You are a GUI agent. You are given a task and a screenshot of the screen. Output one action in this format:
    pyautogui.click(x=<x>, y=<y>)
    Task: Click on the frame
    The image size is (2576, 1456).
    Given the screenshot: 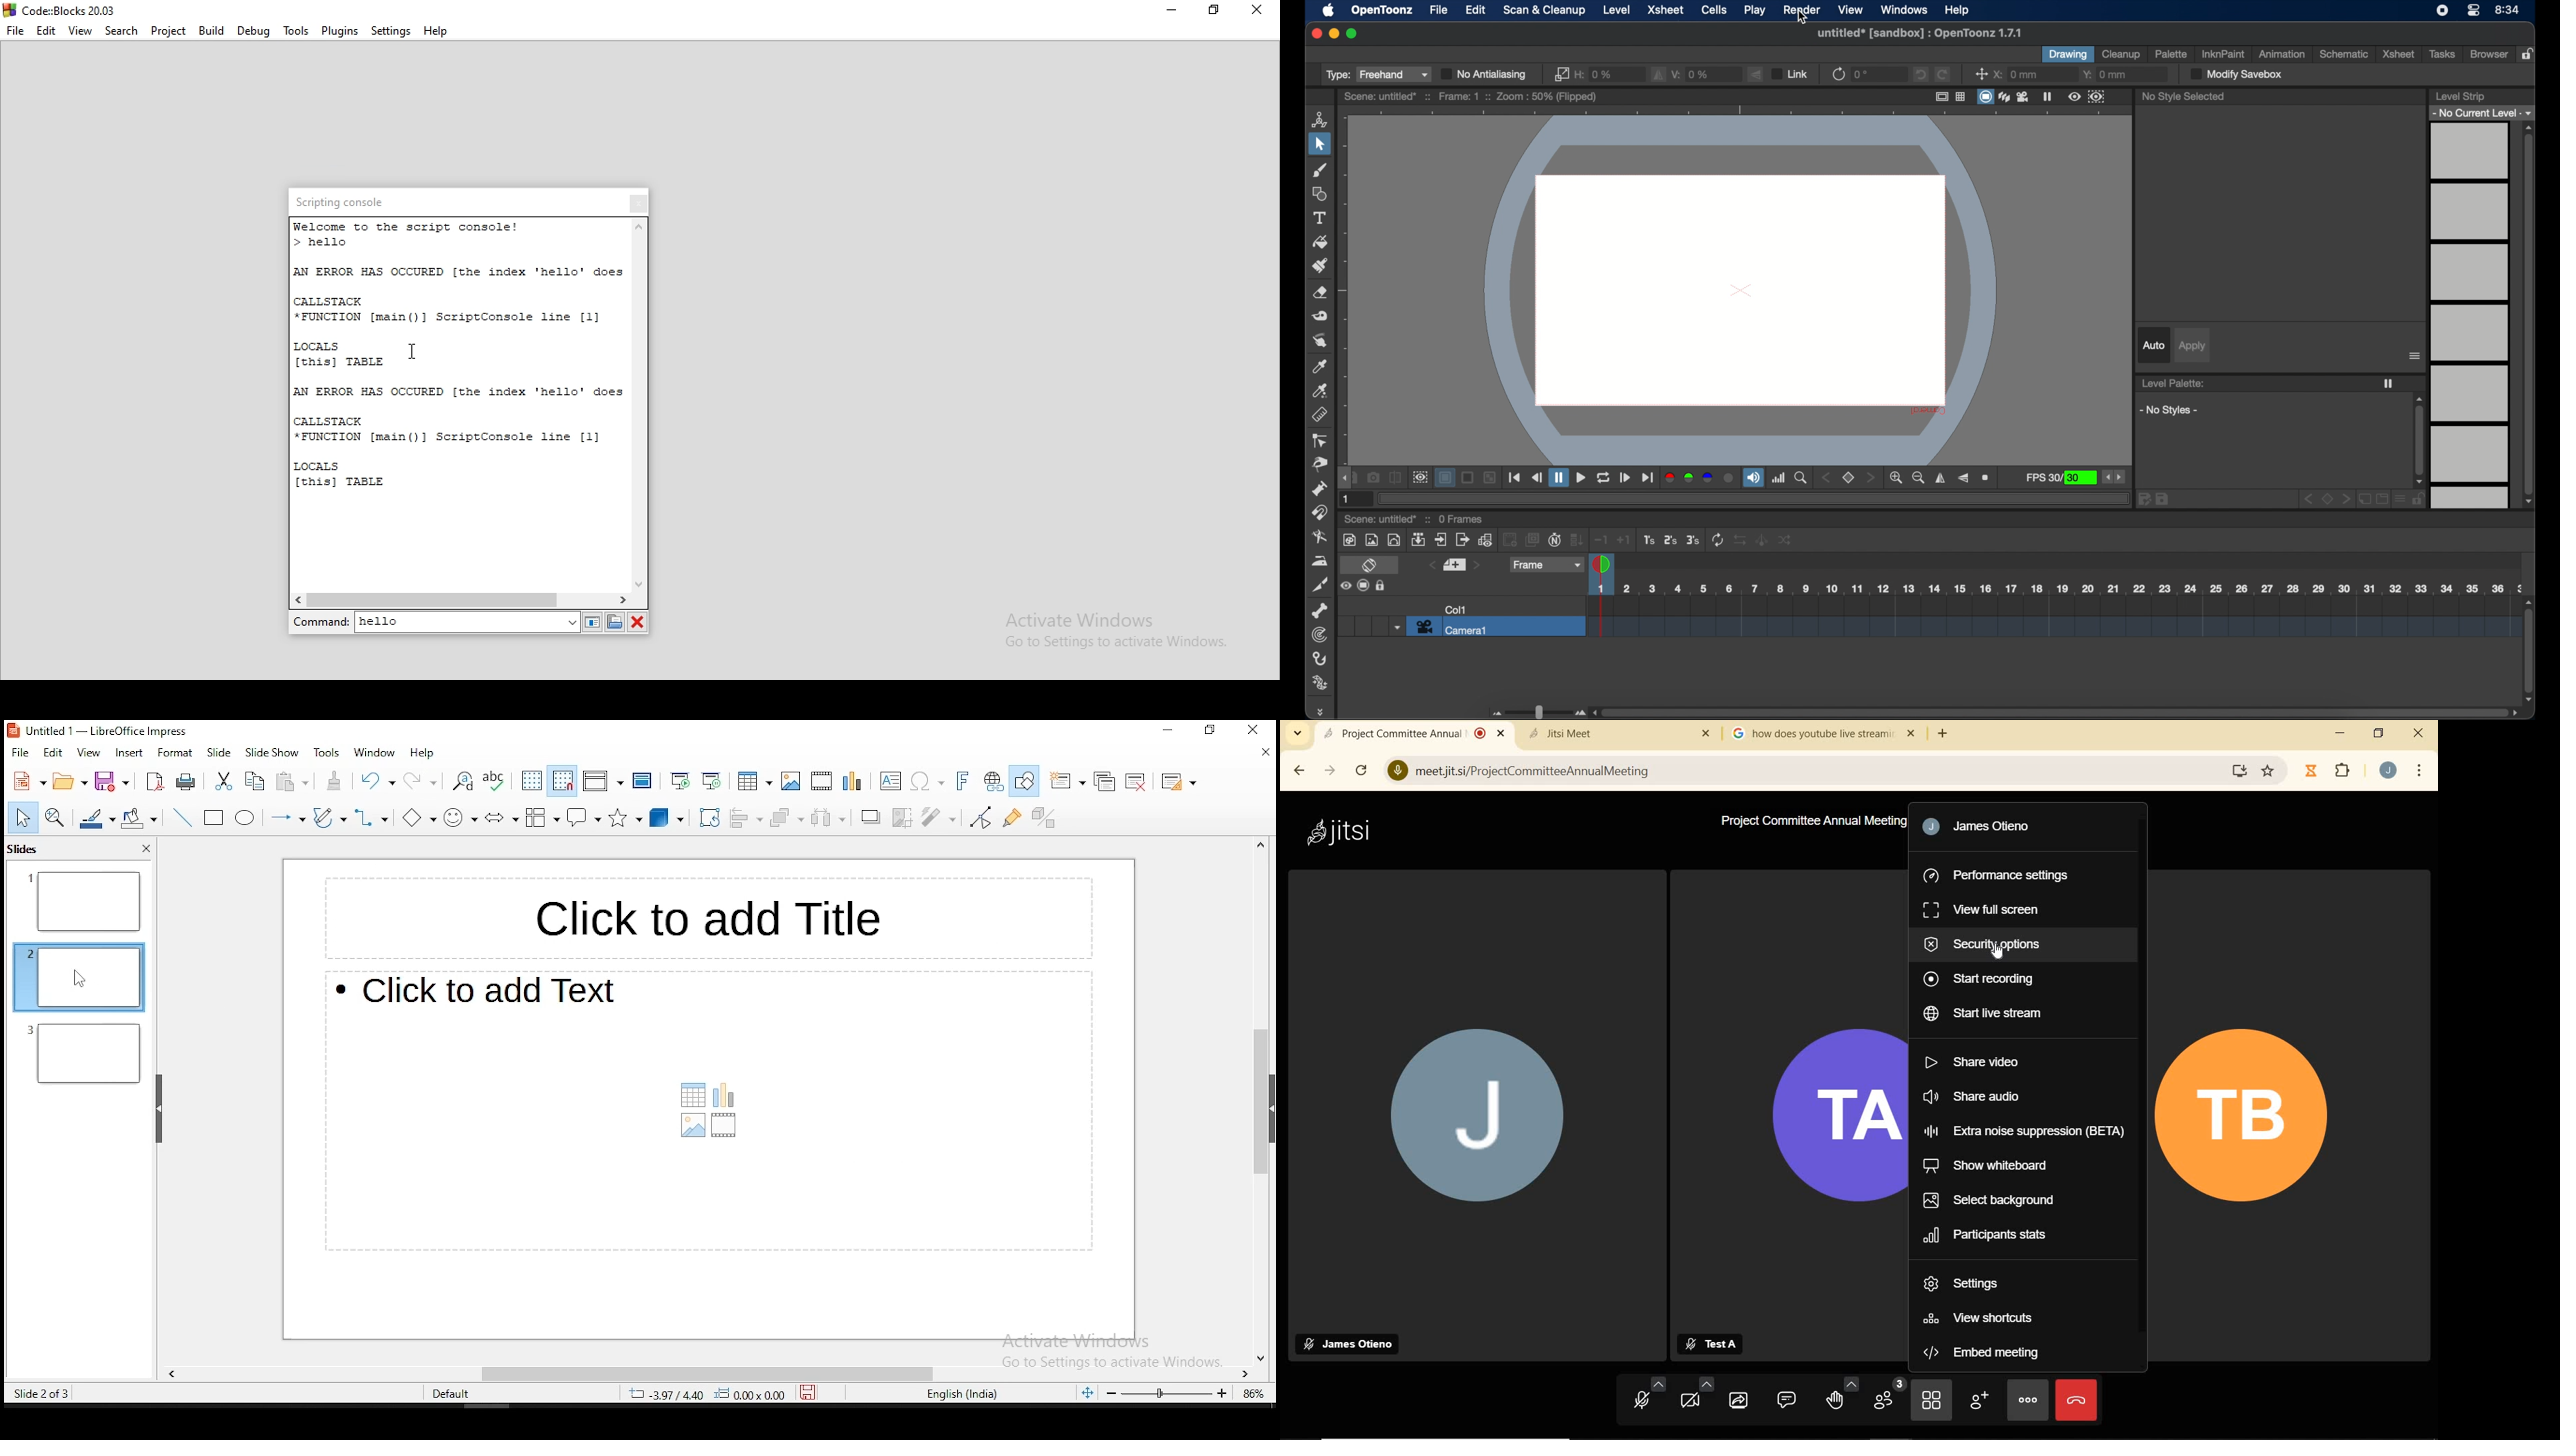 What is the action you would take?
    pyautogui.click(x=1545, y=565)
    